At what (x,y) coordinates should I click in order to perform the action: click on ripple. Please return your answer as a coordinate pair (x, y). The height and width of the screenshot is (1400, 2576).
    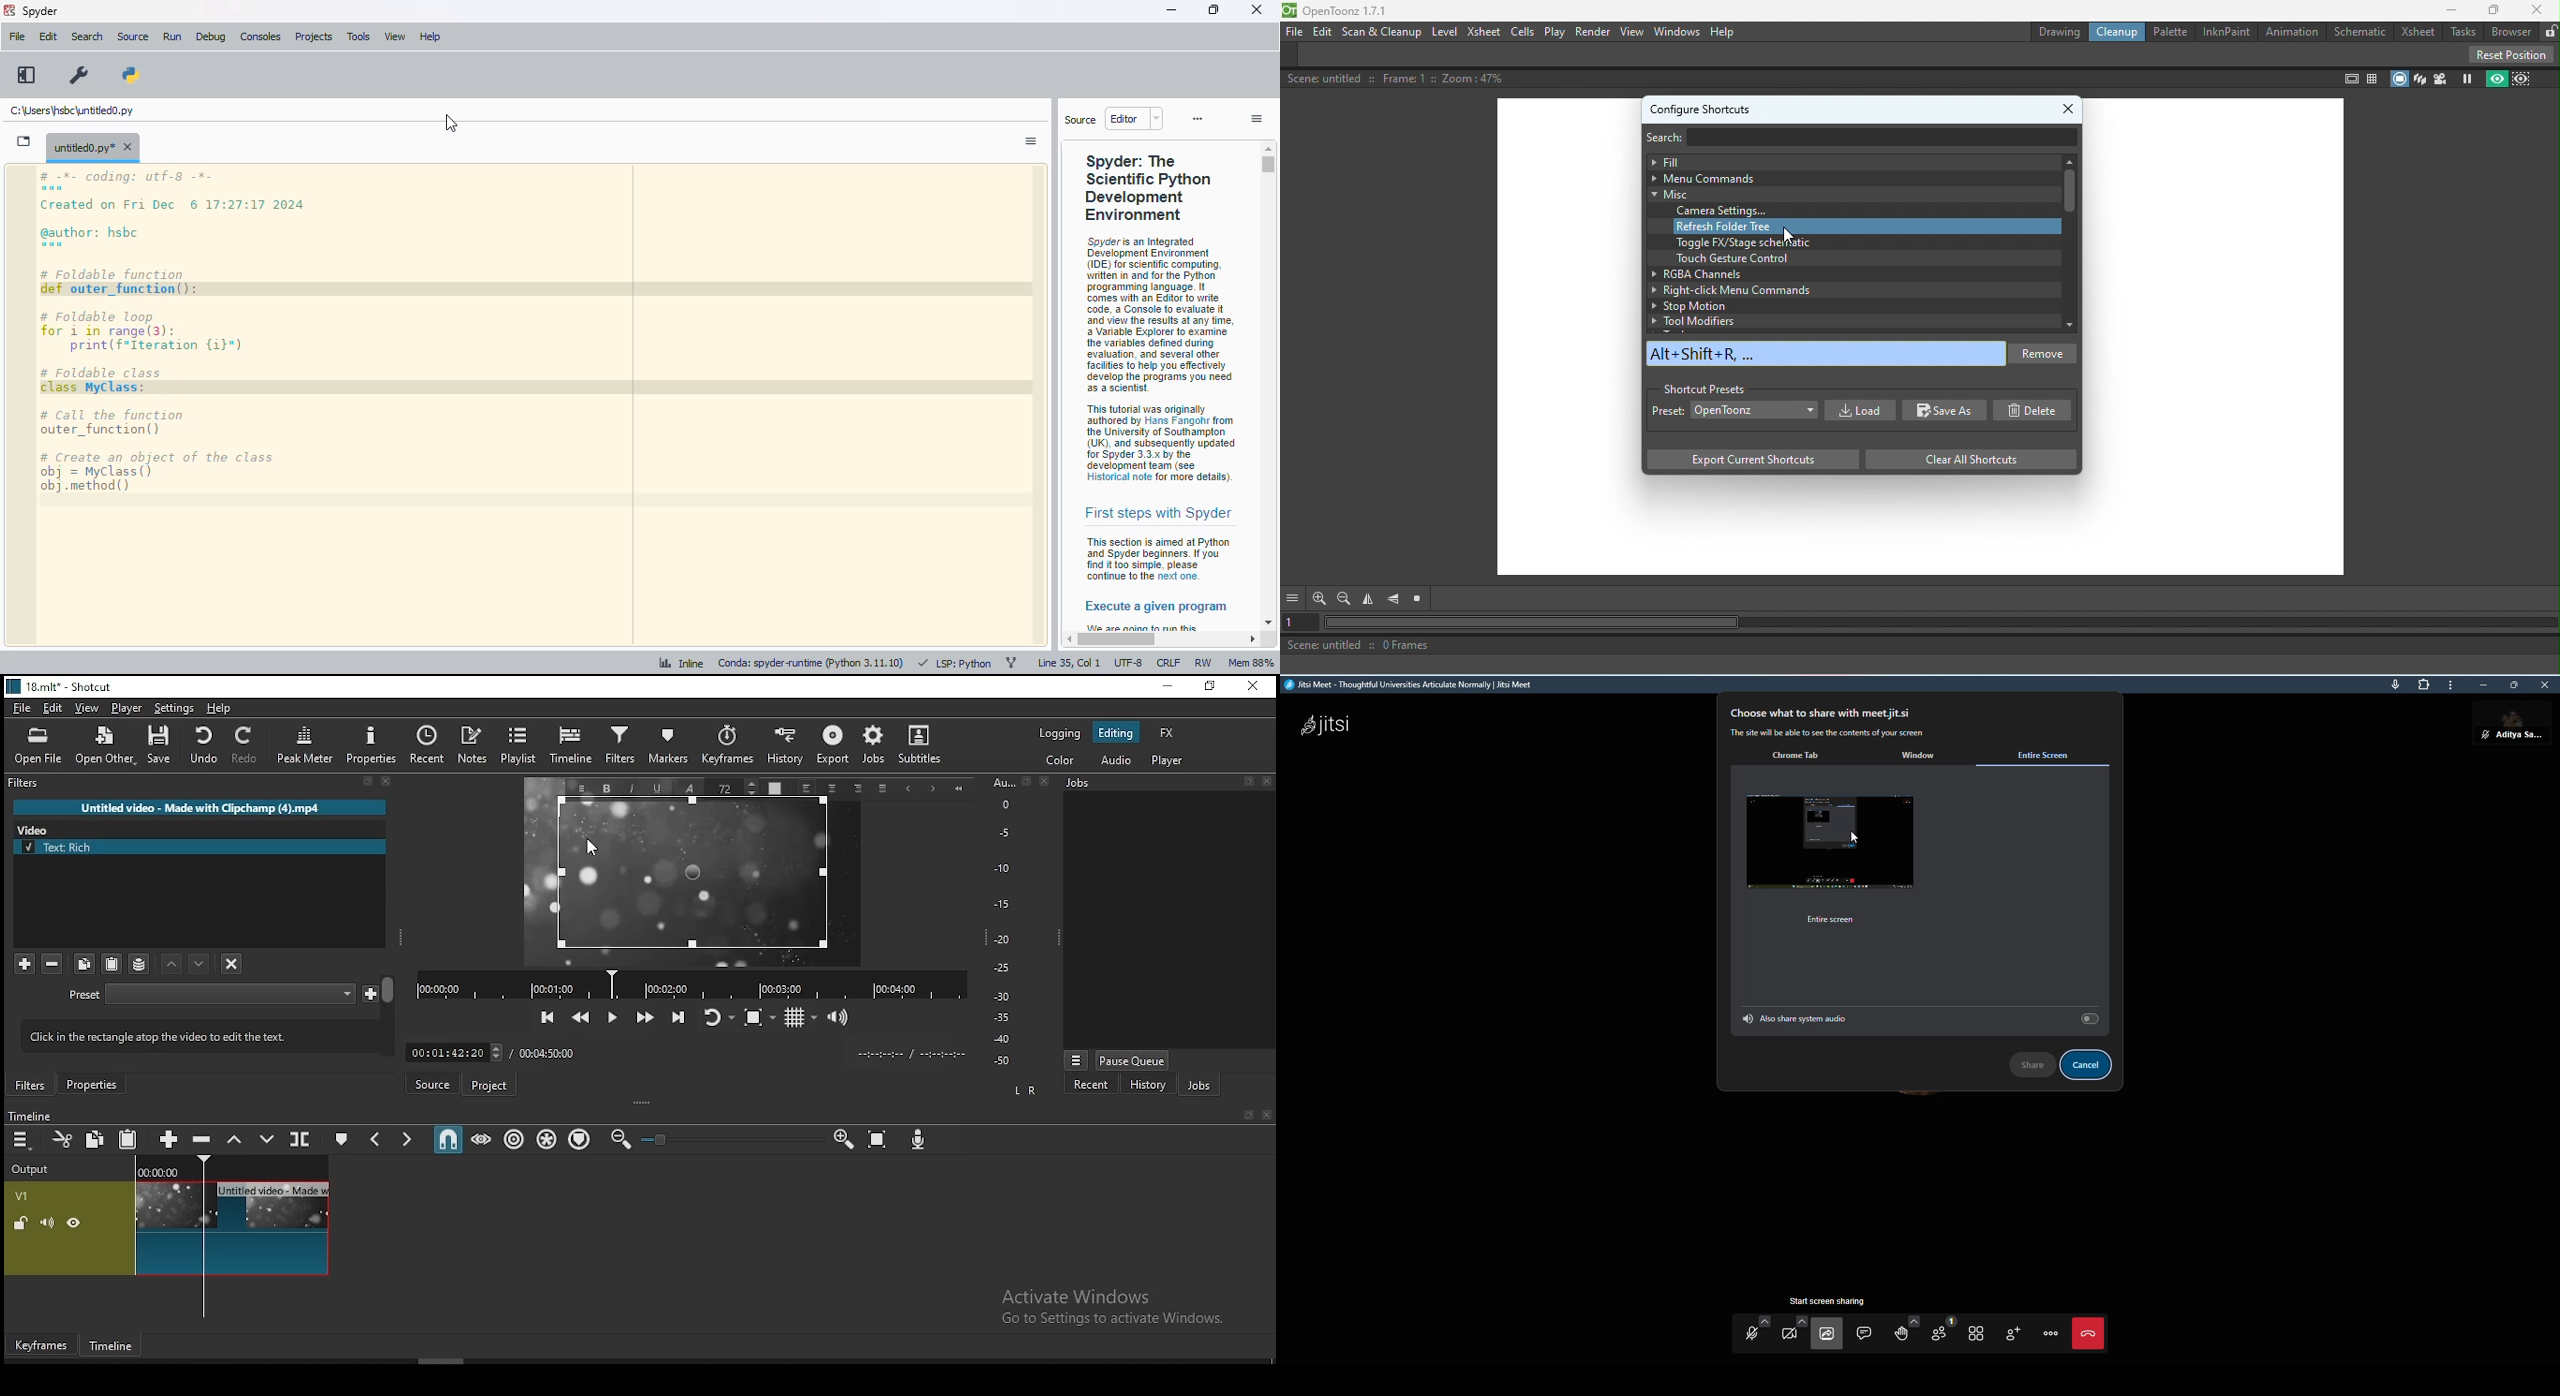
    Looking at the image, I should click on (513, 1139).